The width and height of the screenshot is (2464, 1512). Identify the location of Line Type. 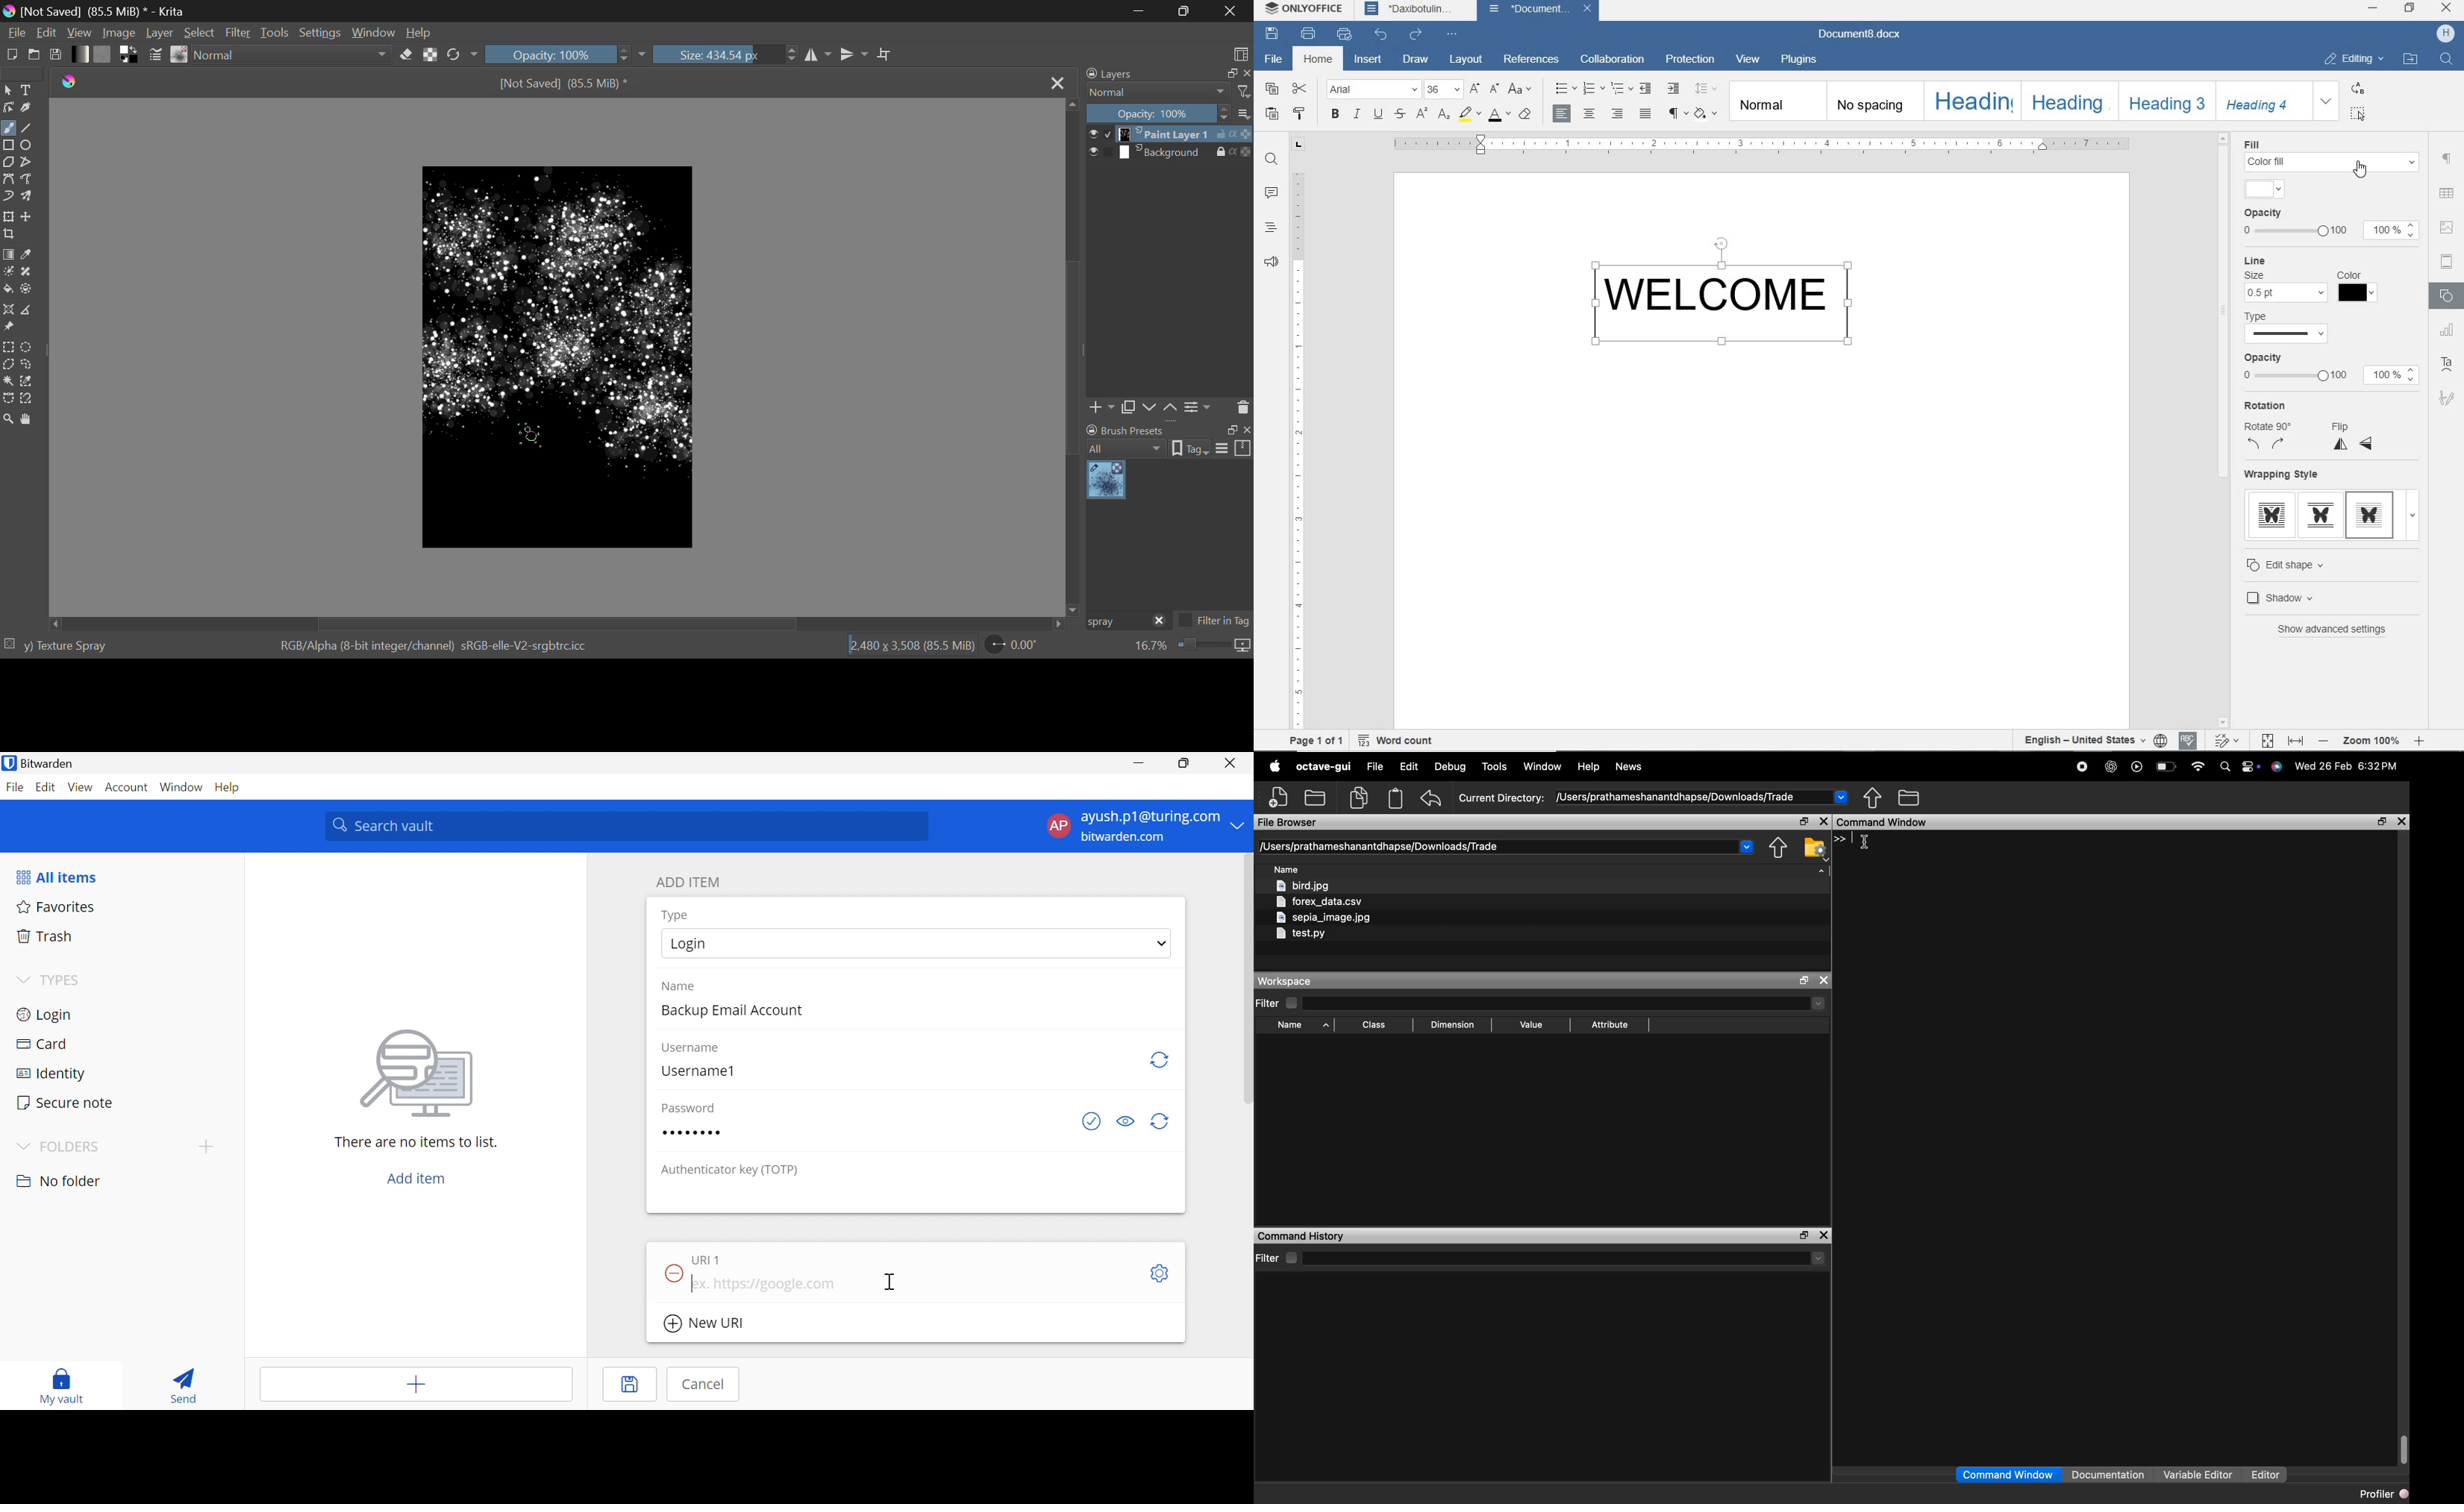
(2259, 316).